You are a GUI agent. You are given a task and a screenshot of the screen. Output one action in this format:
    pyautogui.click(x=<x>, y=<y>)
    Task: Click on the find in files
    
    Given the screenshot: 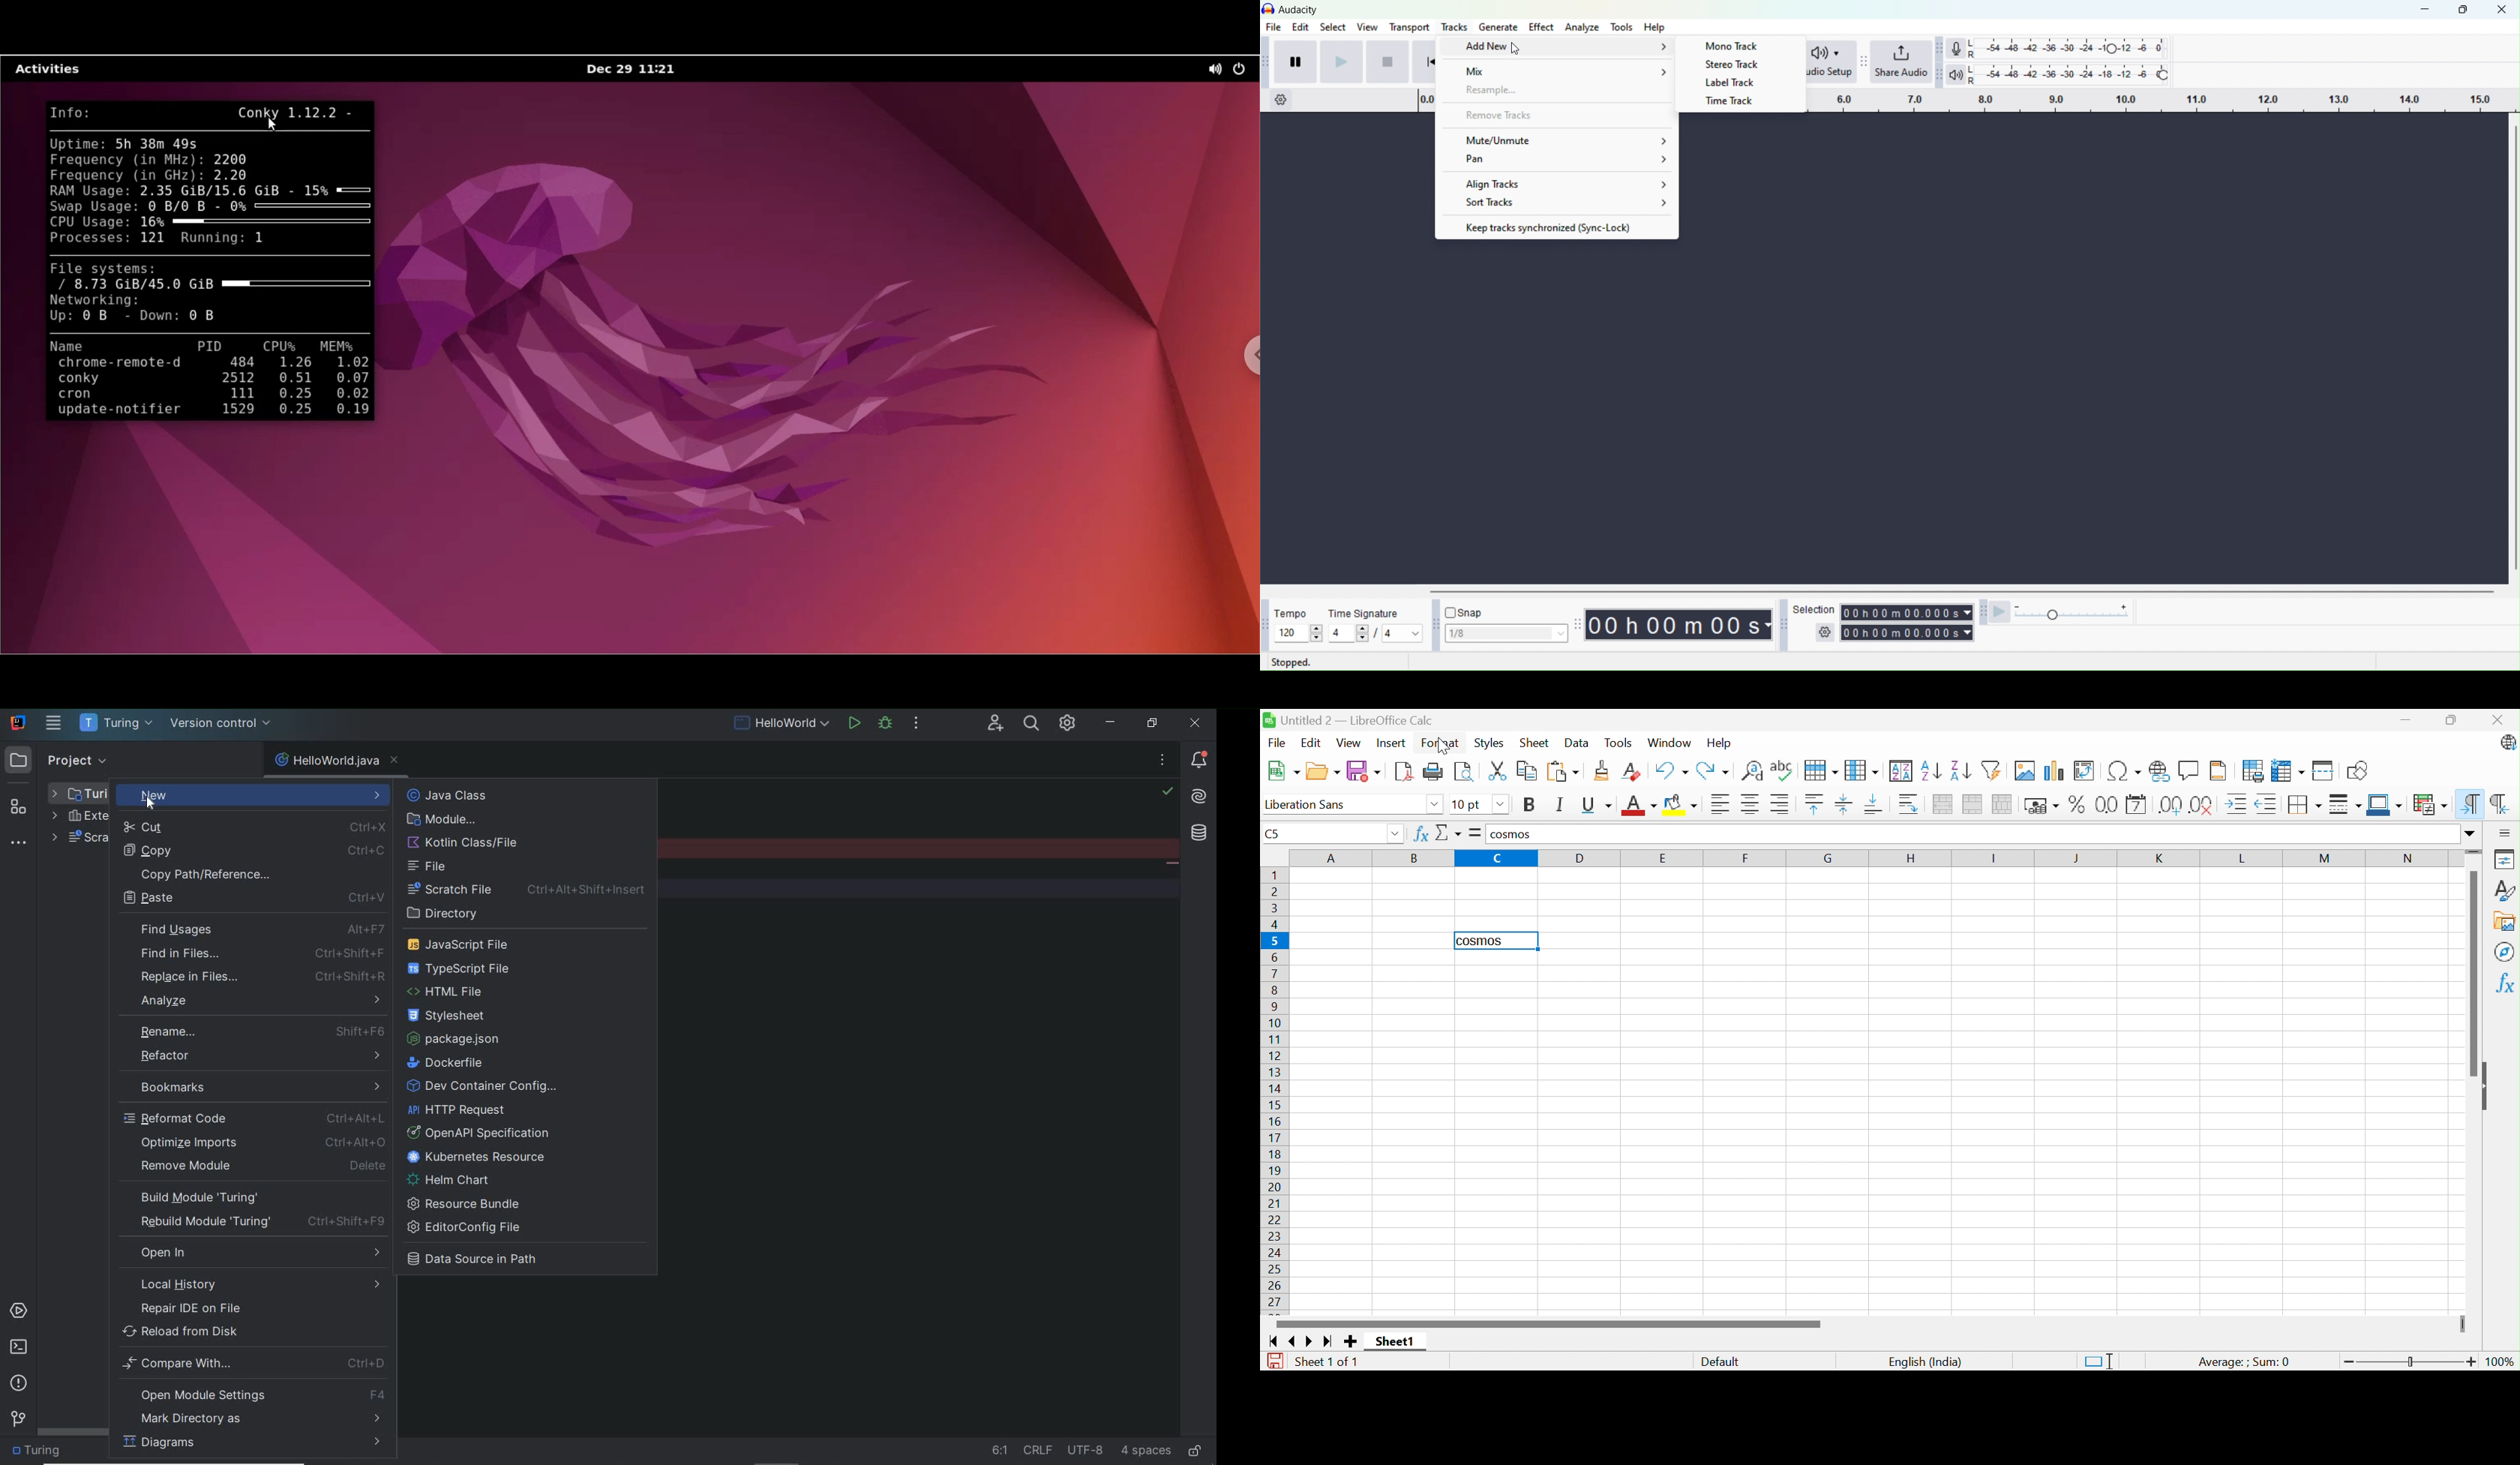 What is the action you would take?
    pyautogui.click(x=259, y=953)
    